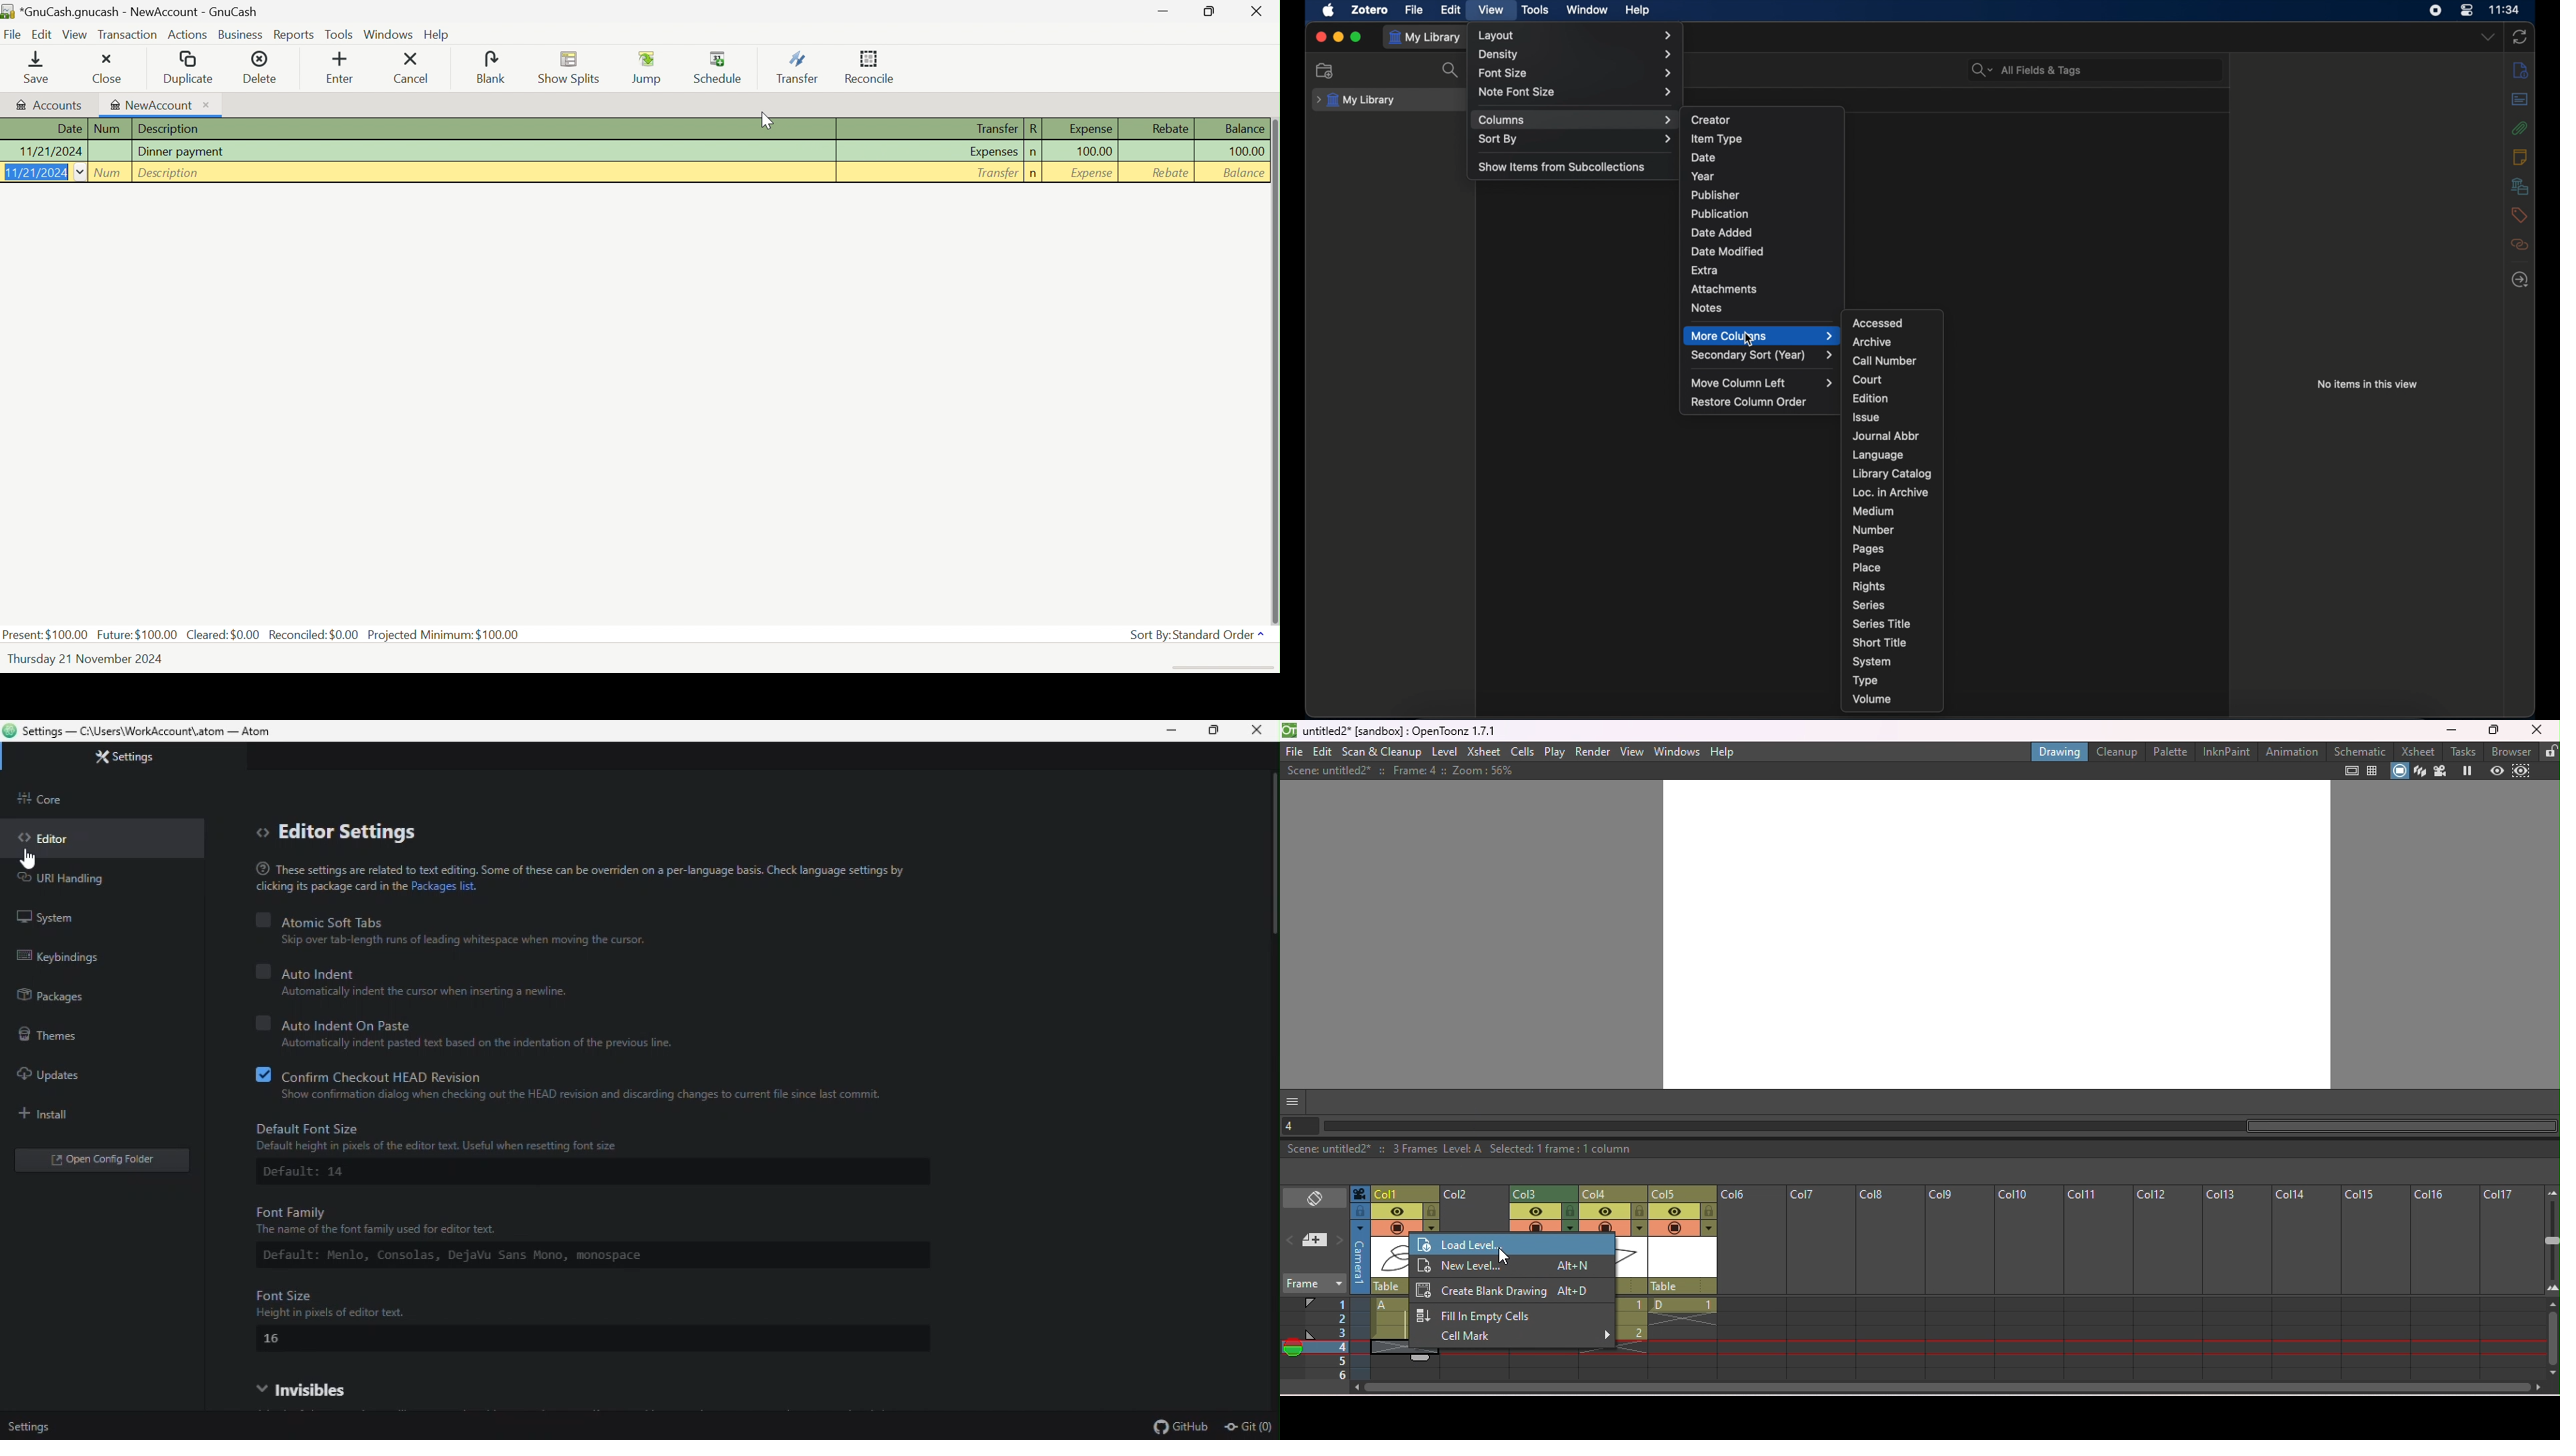 The width and height of the screenshot is (2576, 1456). Describe the element at coordinates (1339, 38) in the screenshot. I see `minimize` at that location.